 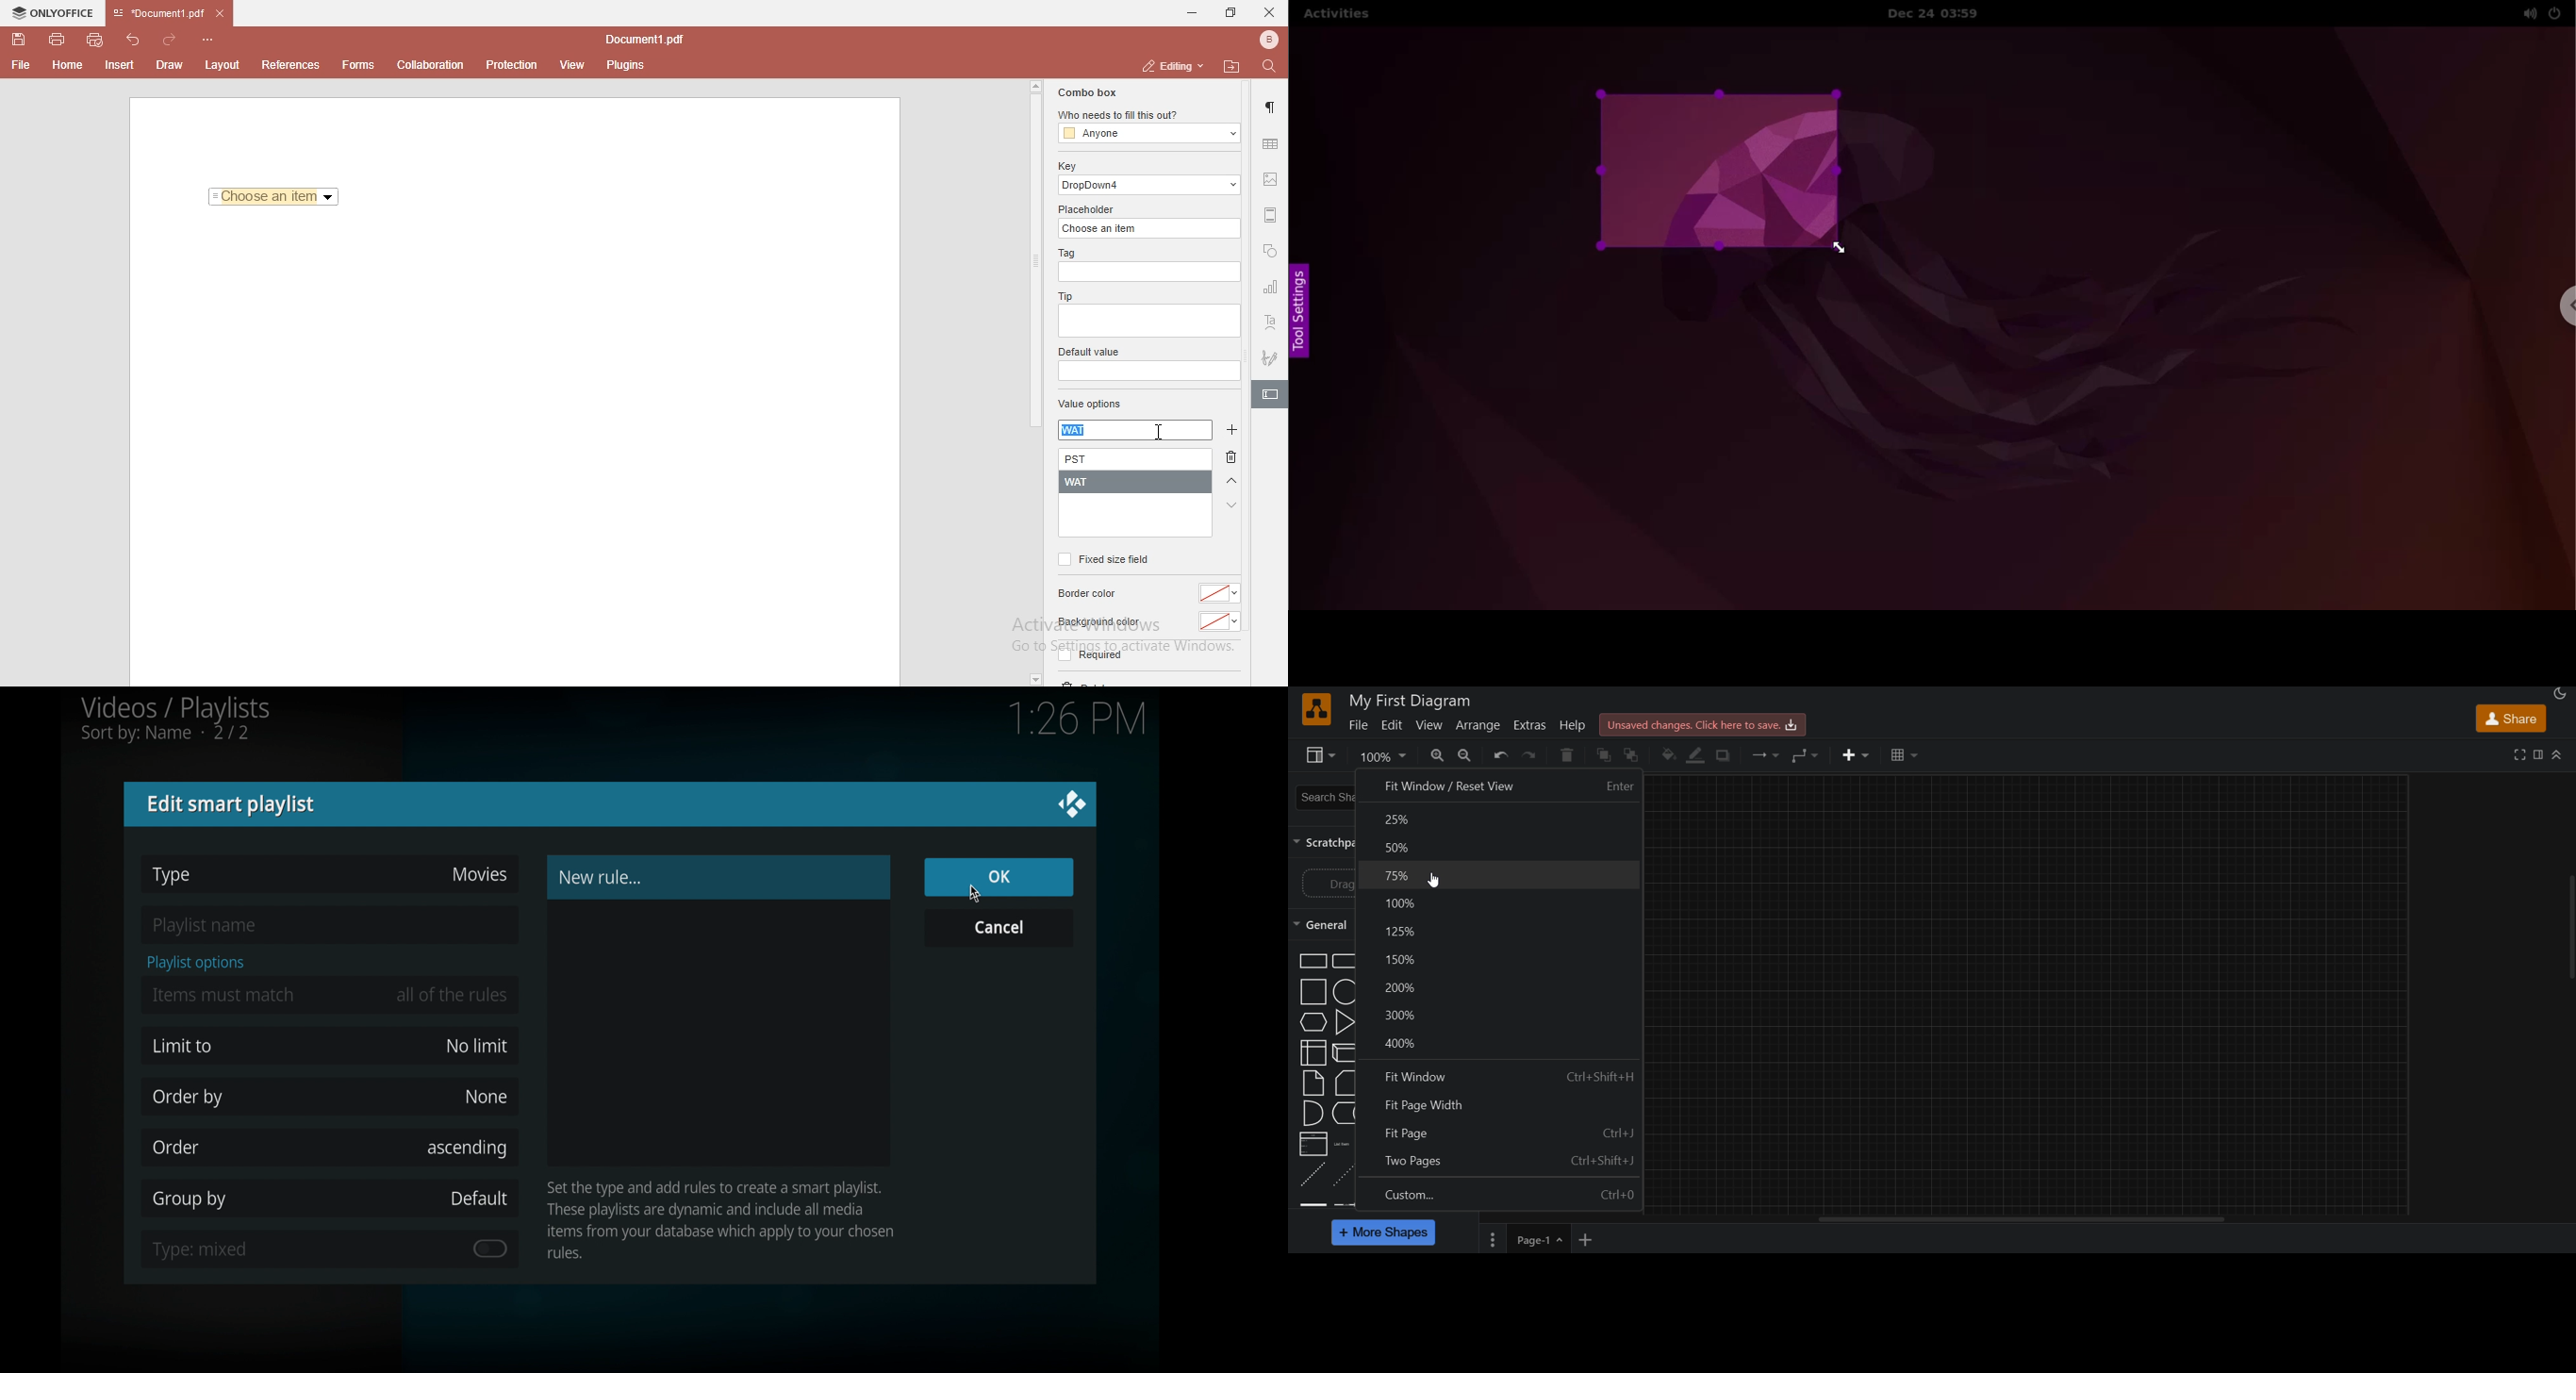 What do you see at coordinates (1230, 431) in the screenshot?
I see `add button clicked` at bounding box center [1230, 431].